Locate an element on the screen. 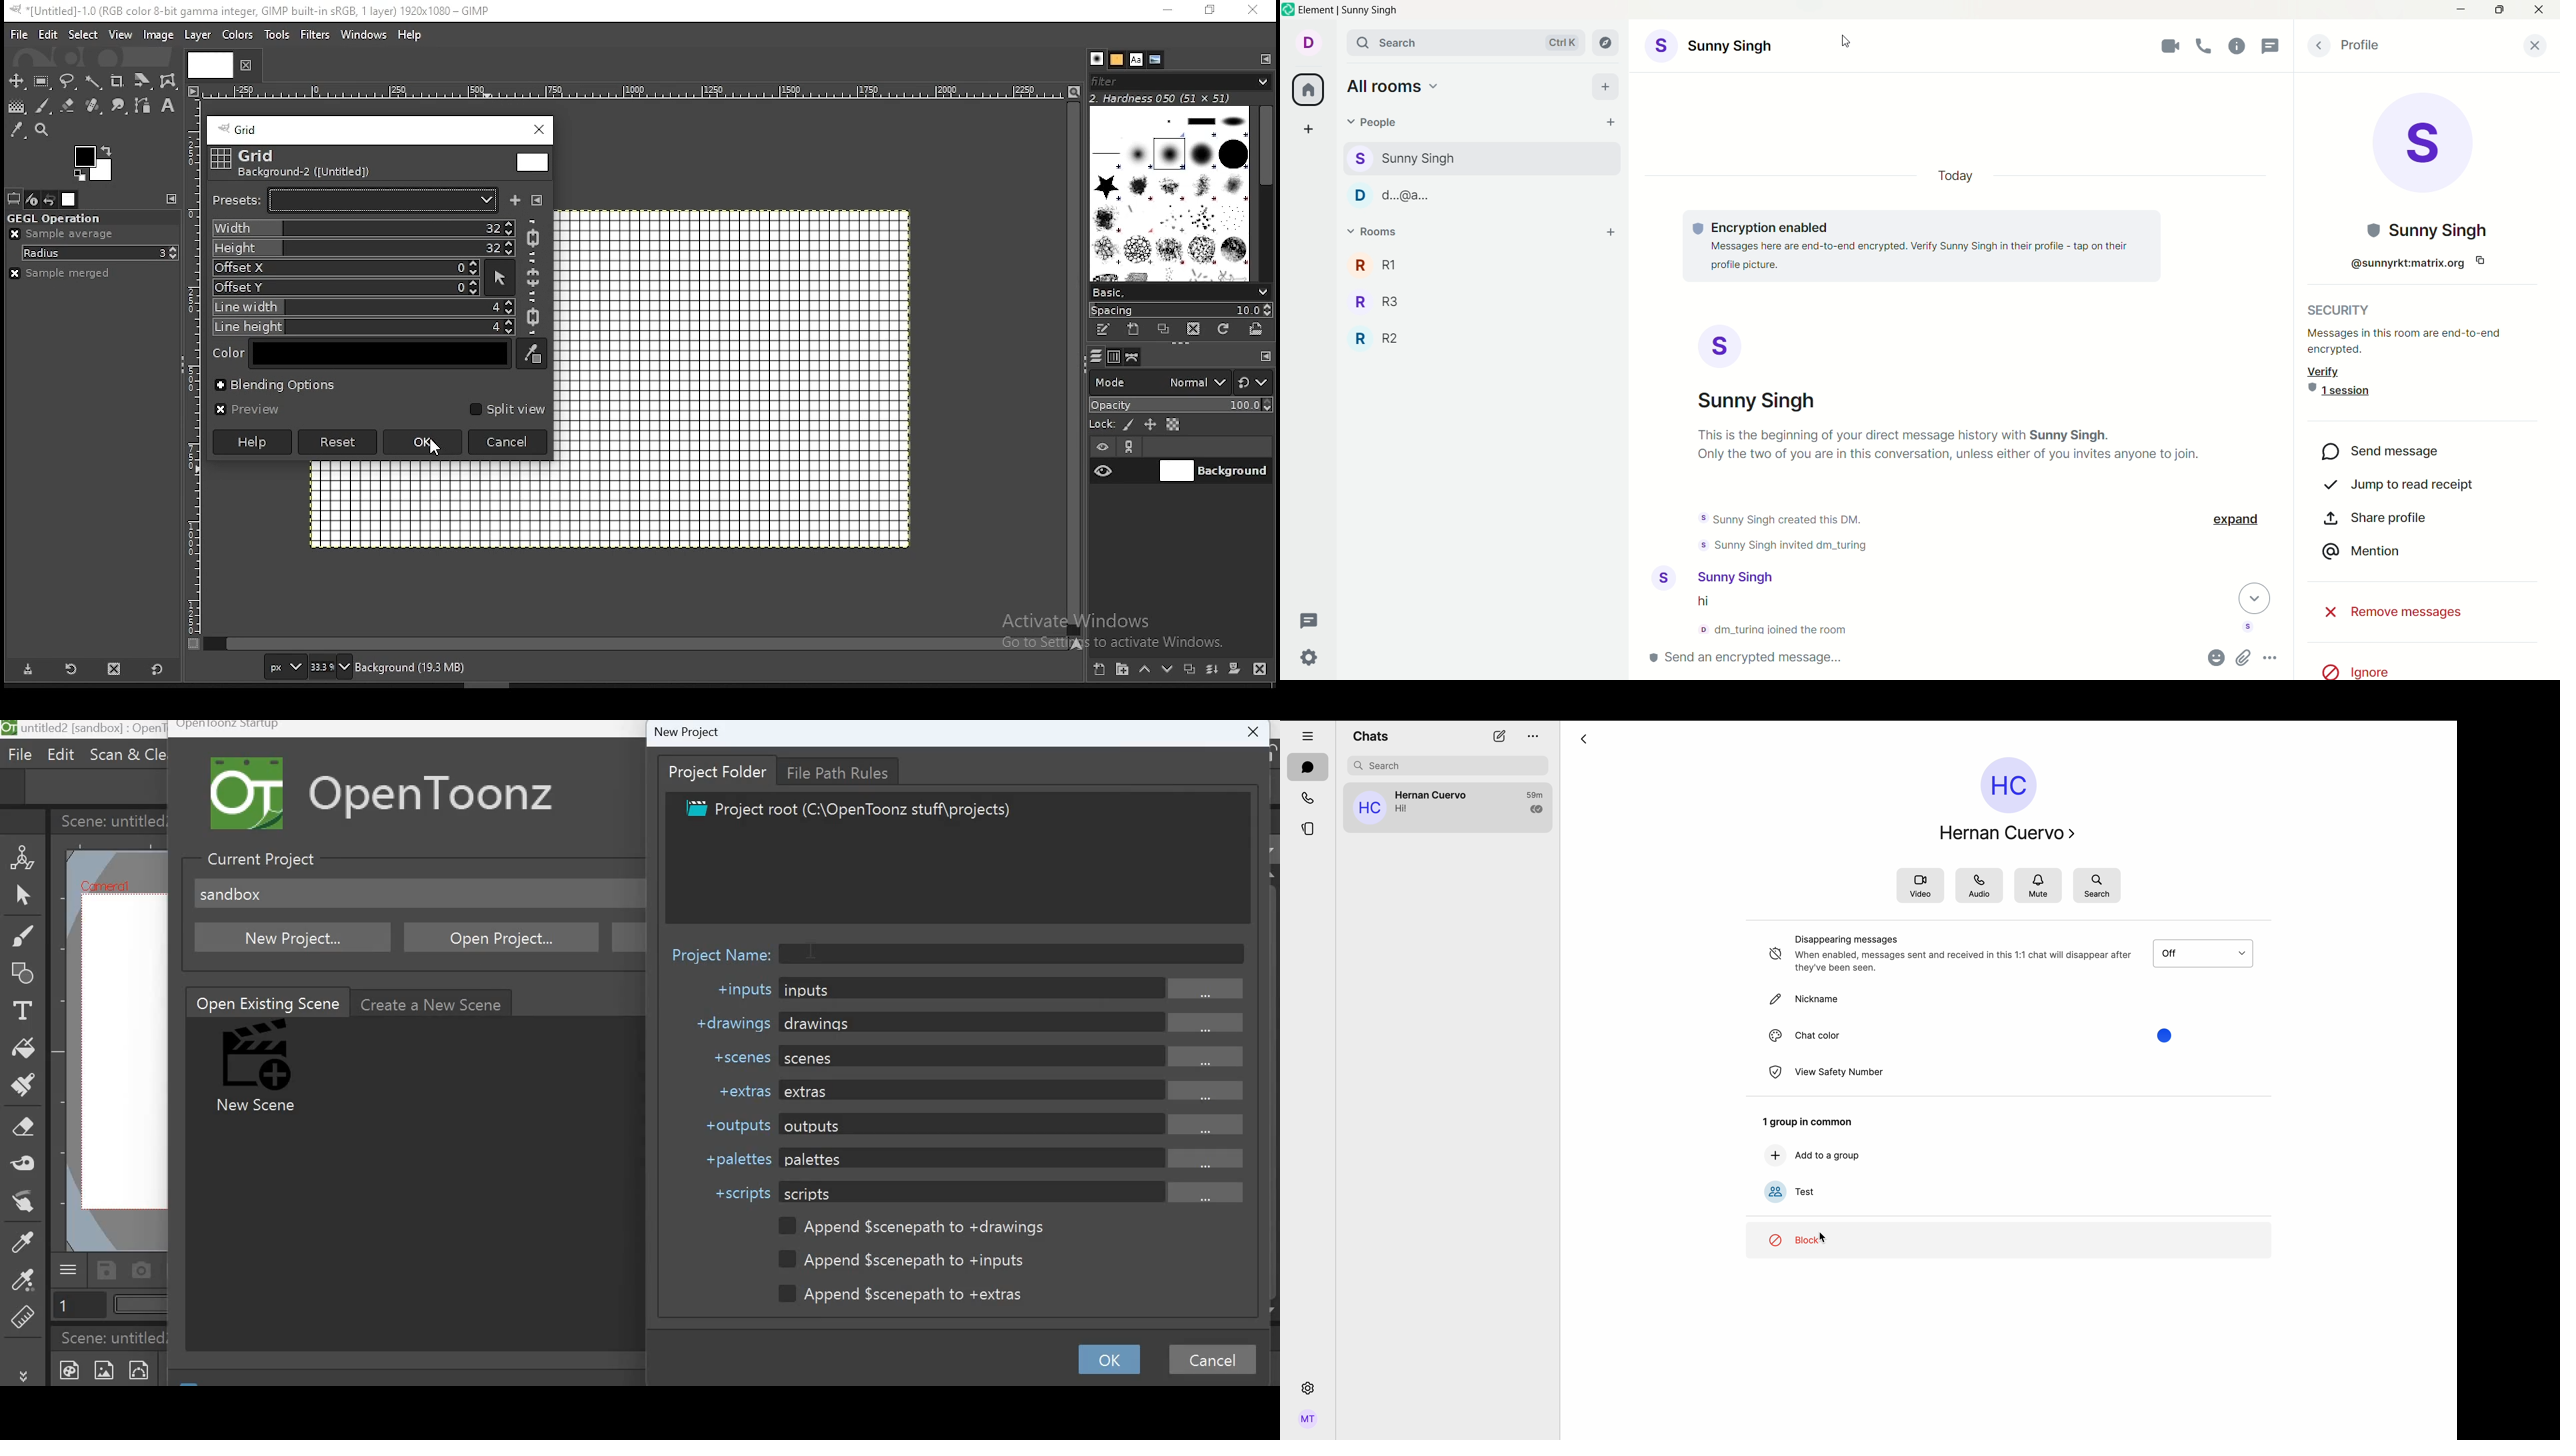 The image size is (2576, 1456). horizontal scroll bar is located at coordinates (1075, 367).